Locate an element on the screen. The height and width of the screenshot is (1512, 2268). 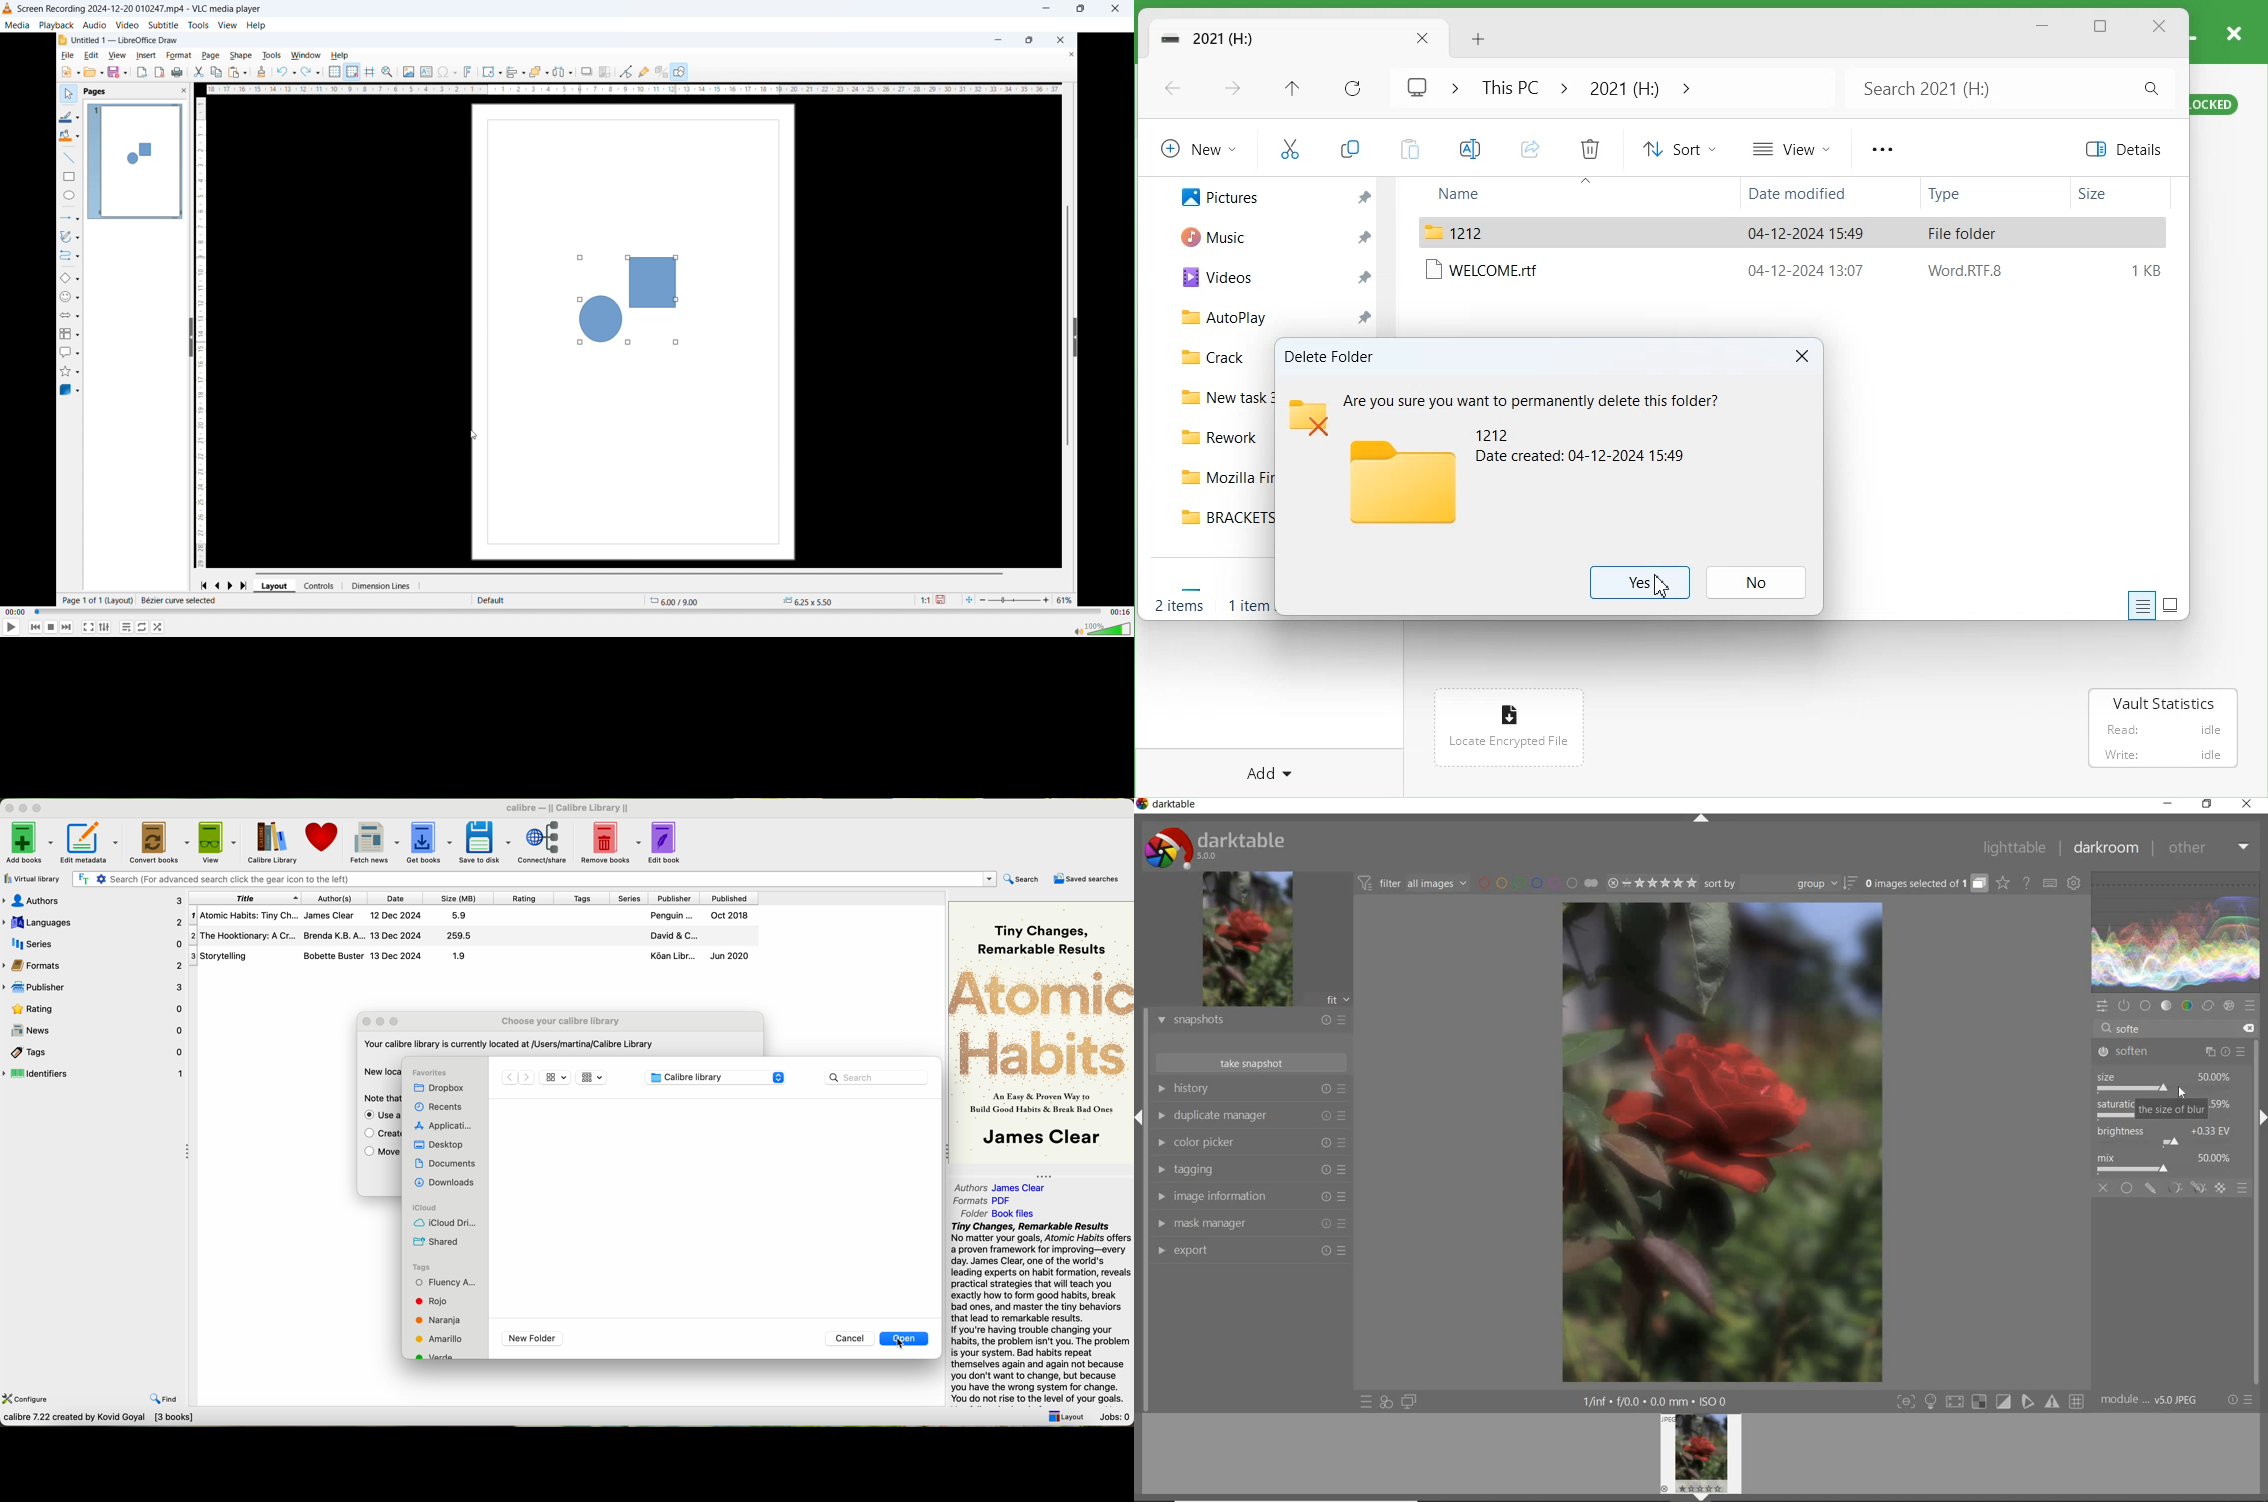
Cursor is located at coordinates (1661, 587).